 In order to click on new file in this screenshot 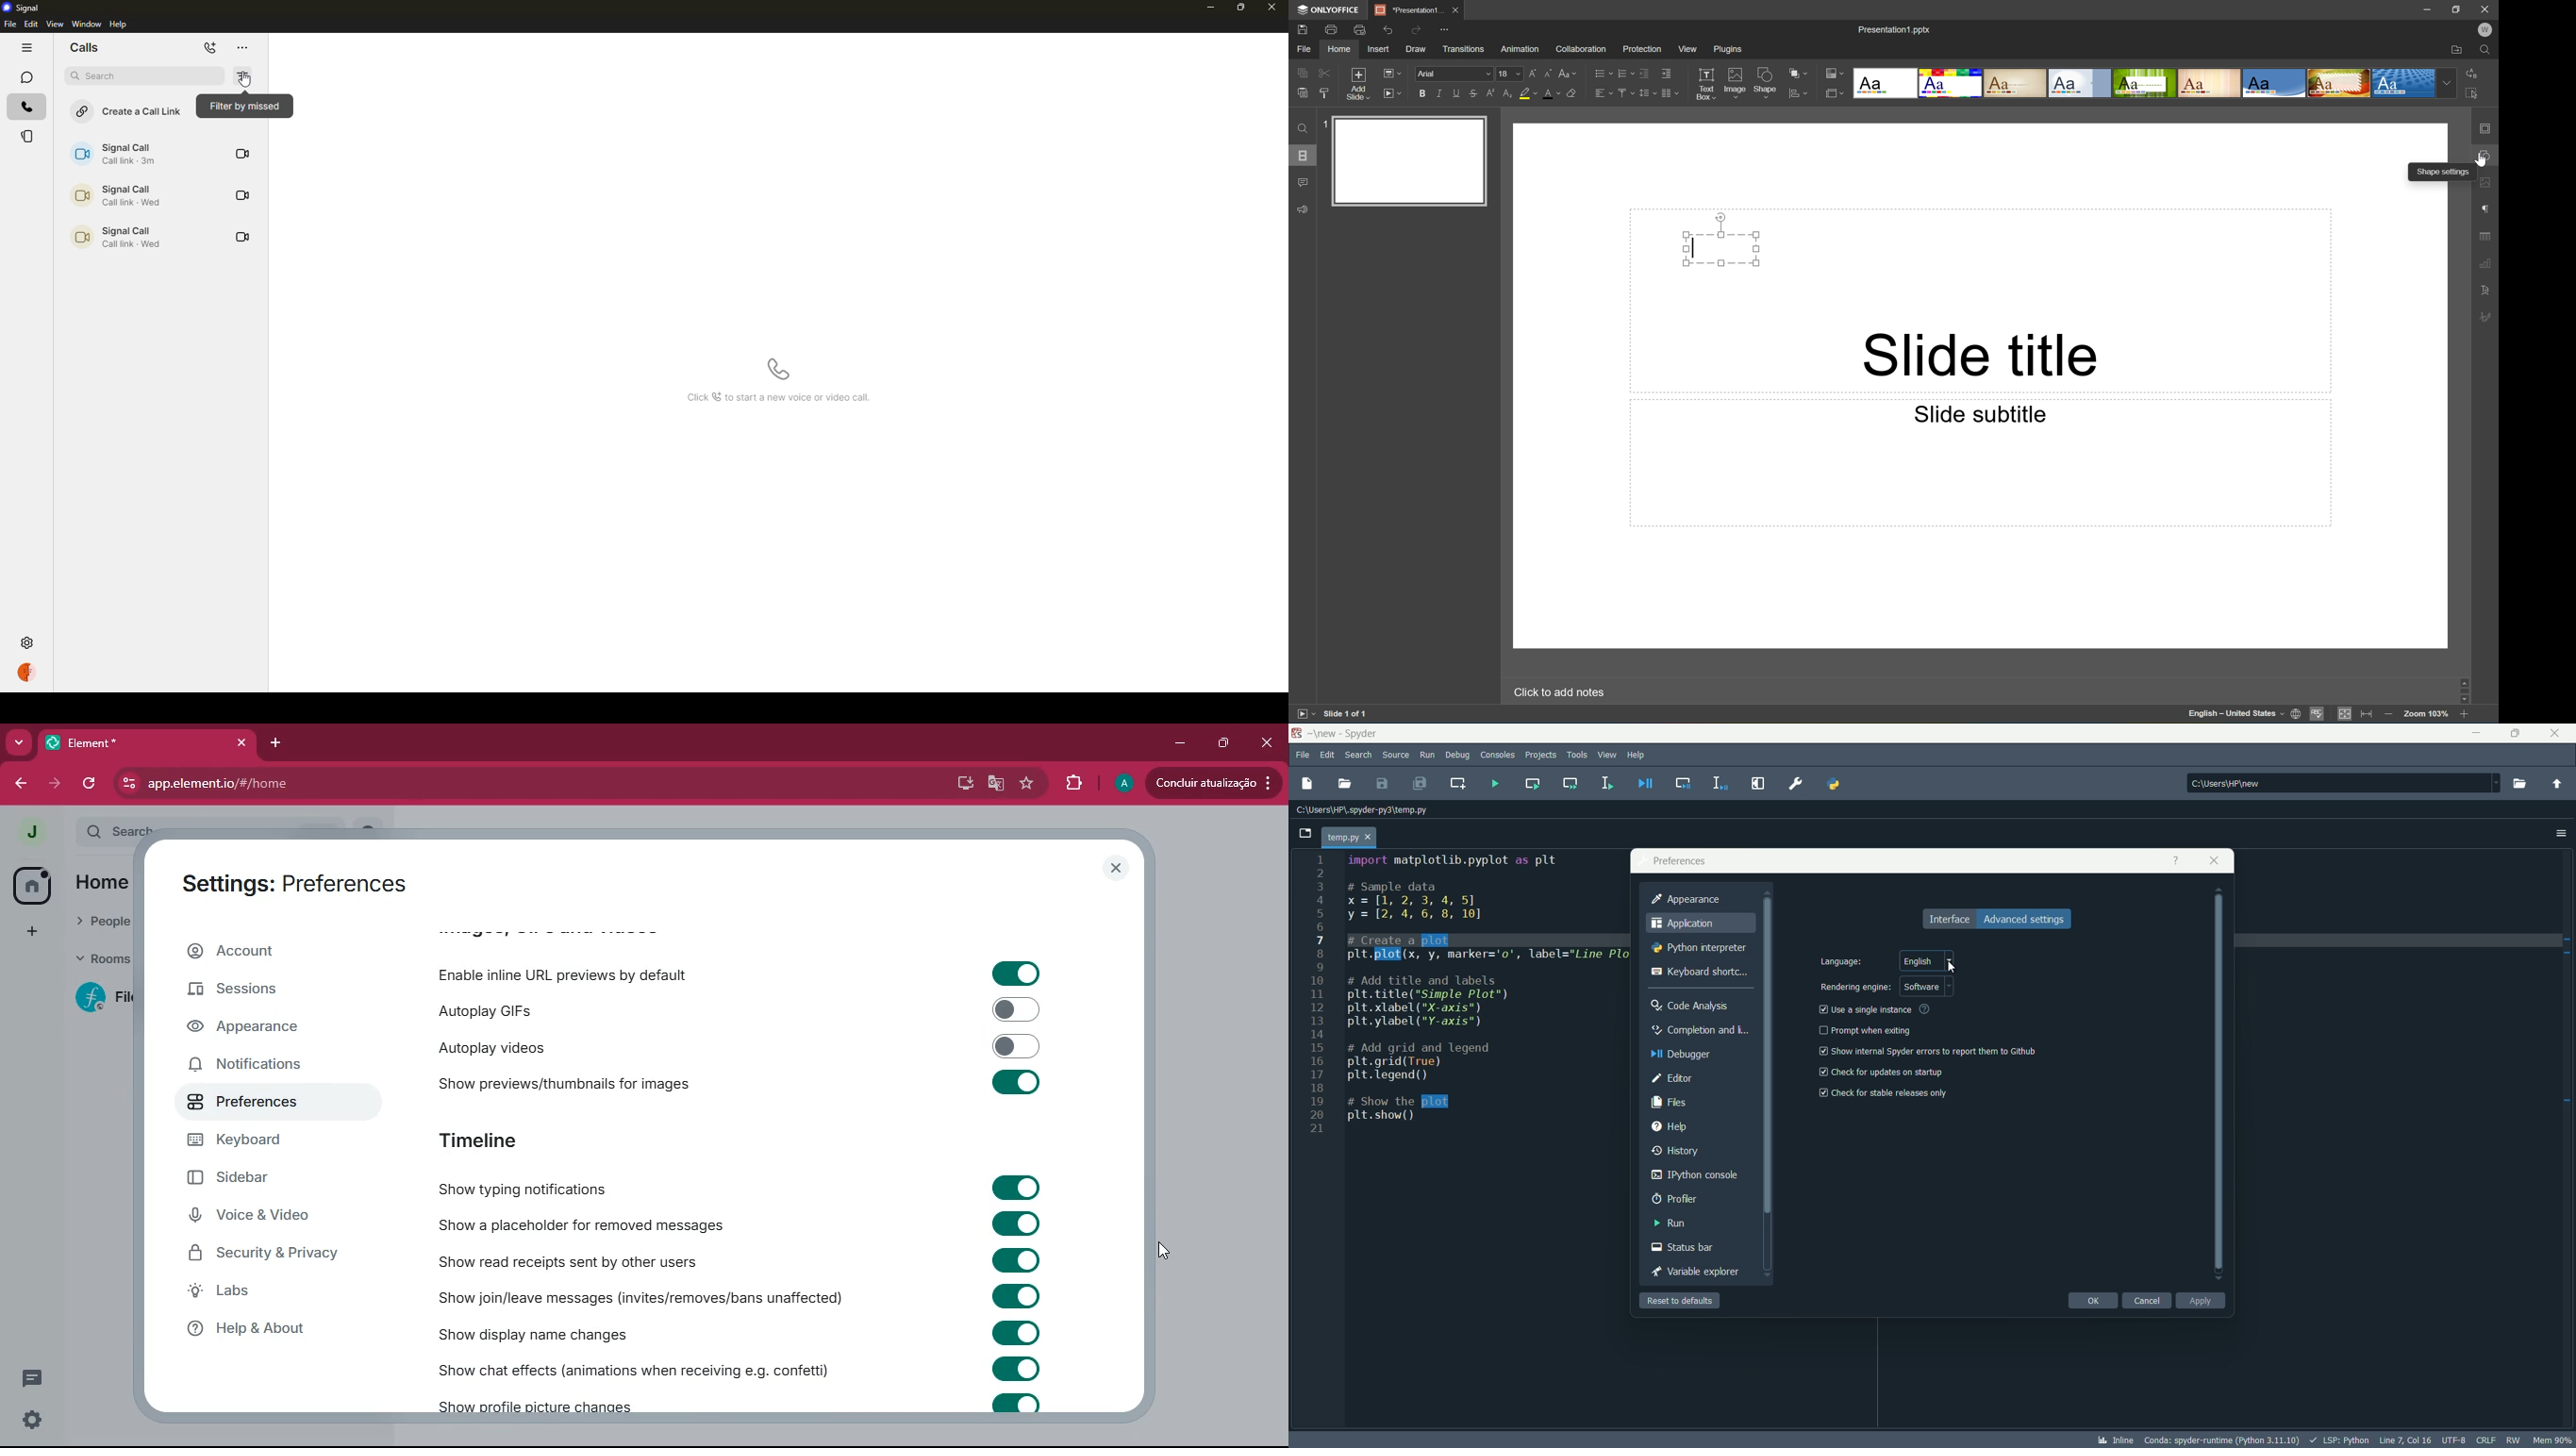, I will do `click(1307, 784)`.